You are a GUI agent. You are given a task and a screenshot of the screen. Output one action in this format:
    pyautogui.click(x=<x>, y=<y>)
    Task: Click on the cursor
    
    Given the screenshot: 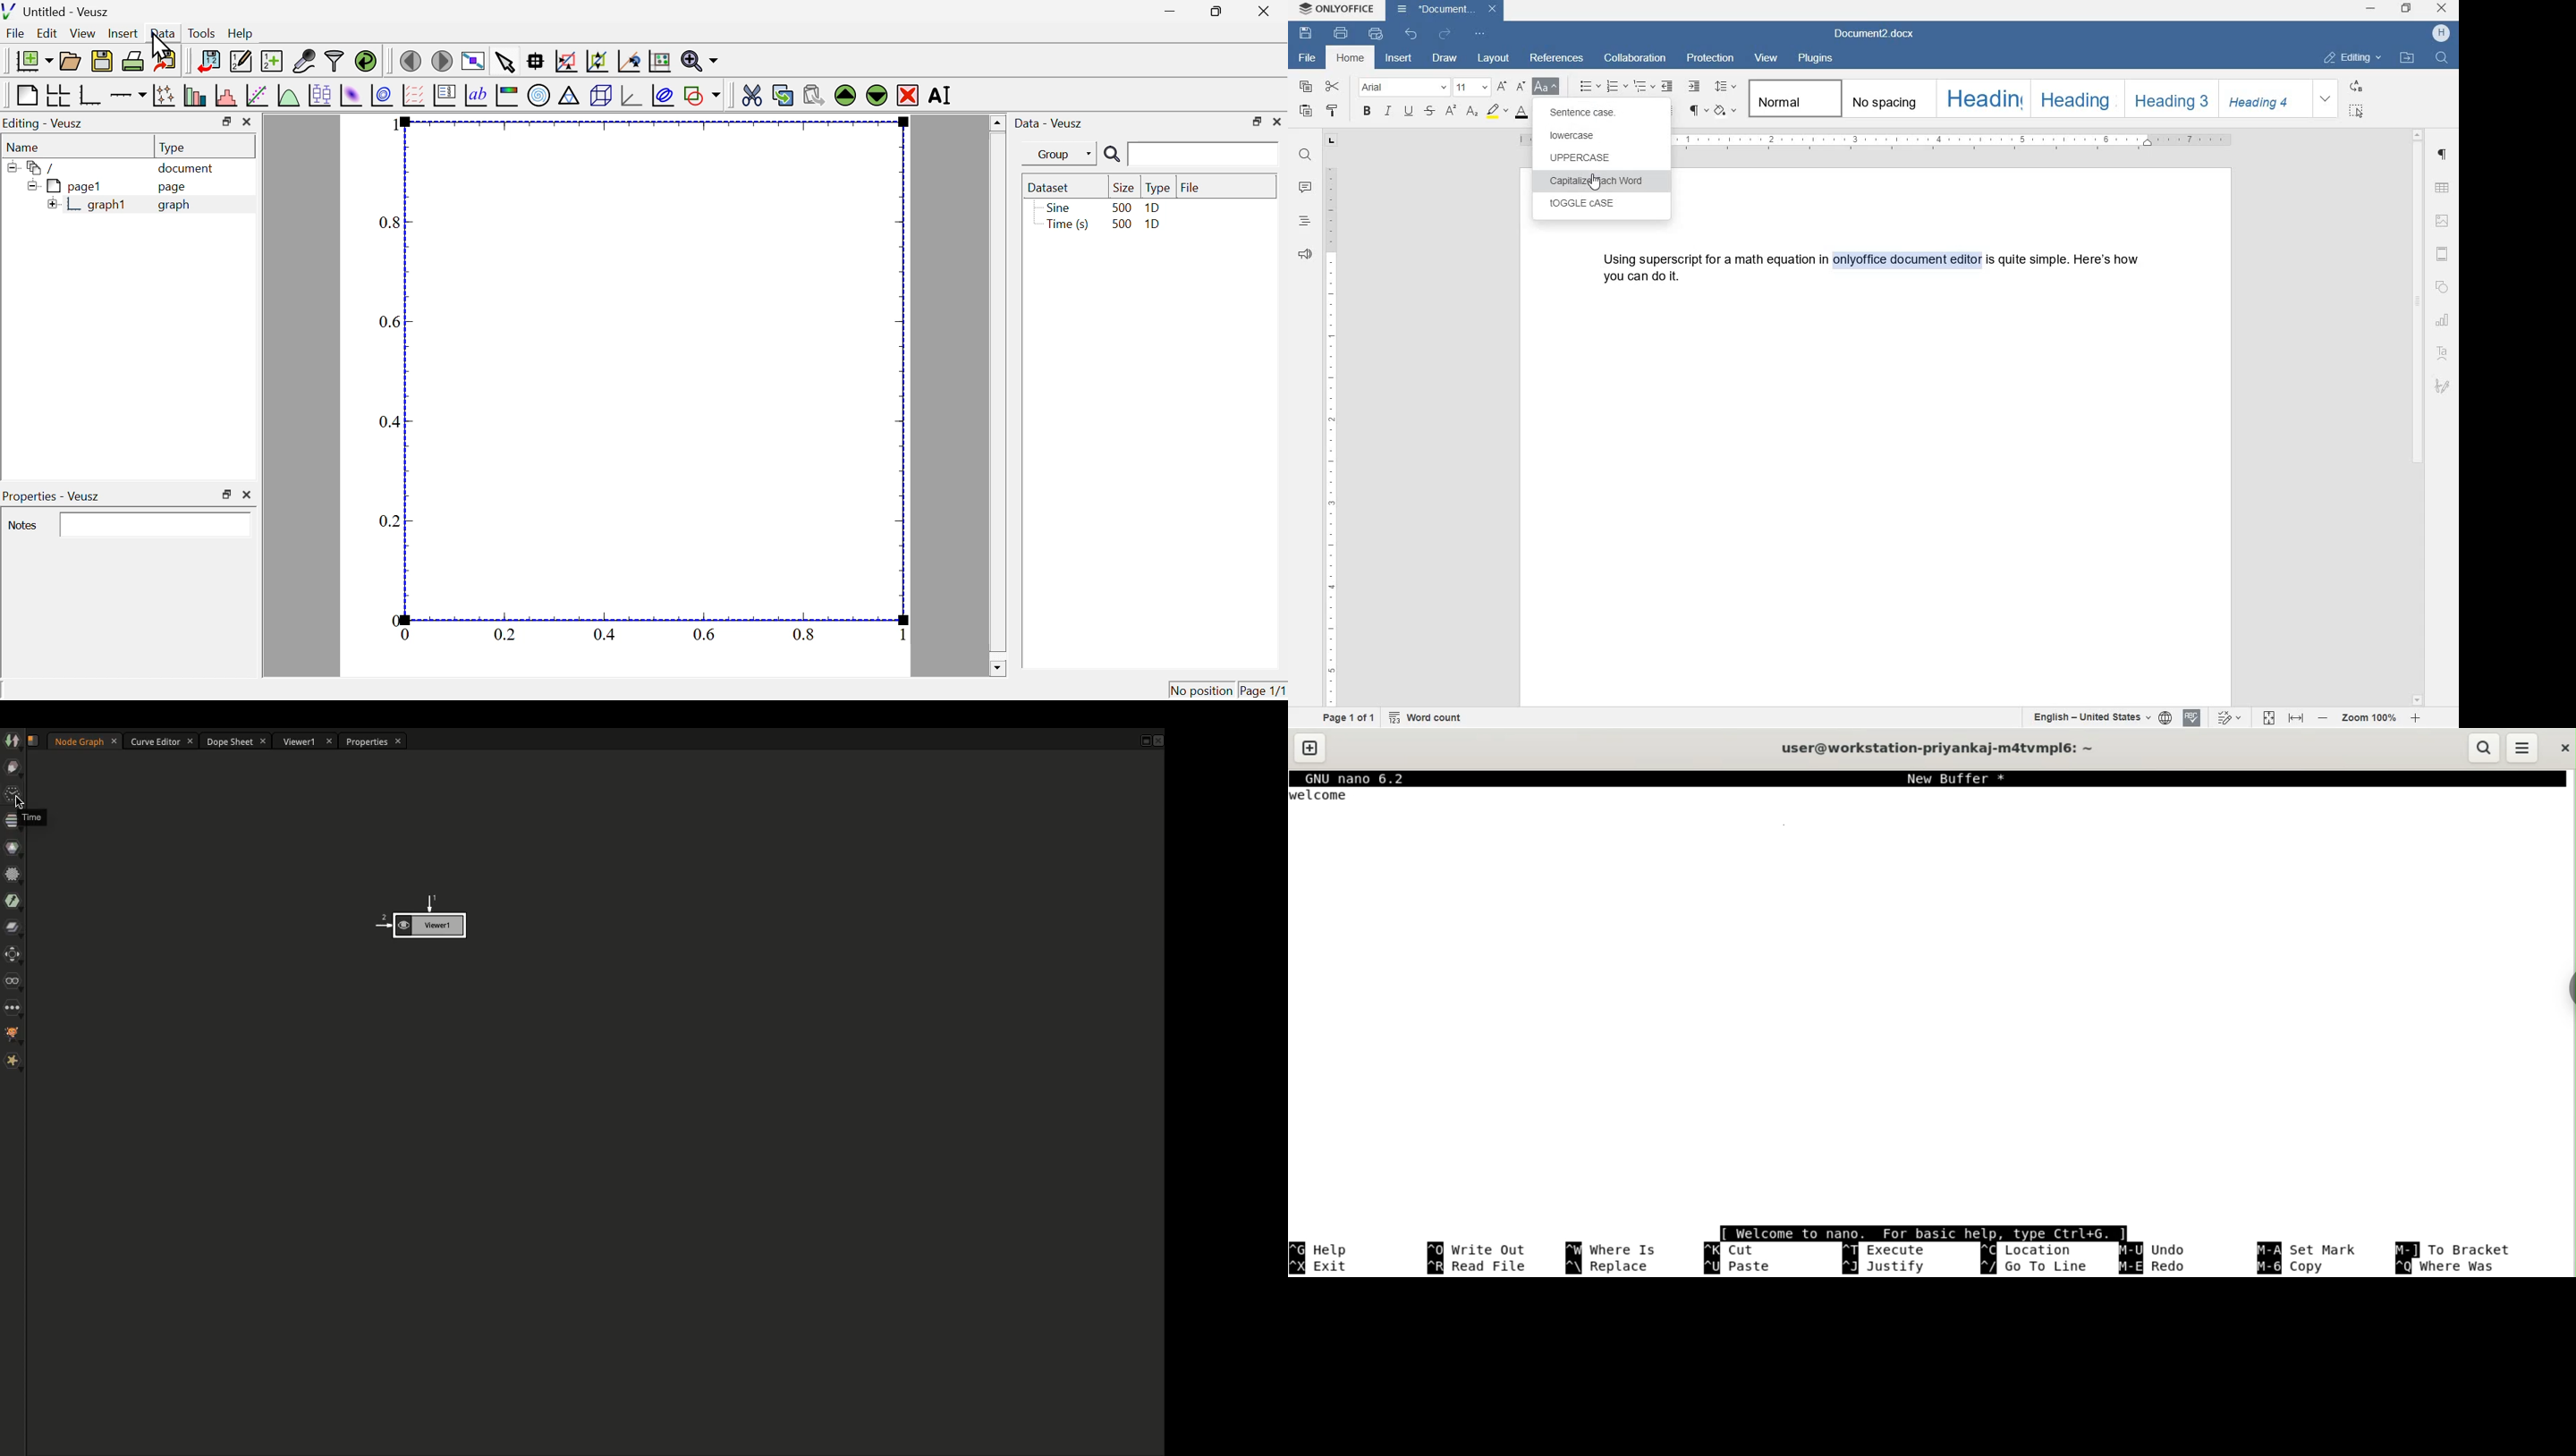 What is the action you would take?
    pyautogui.click(x=1594, y=181)
    